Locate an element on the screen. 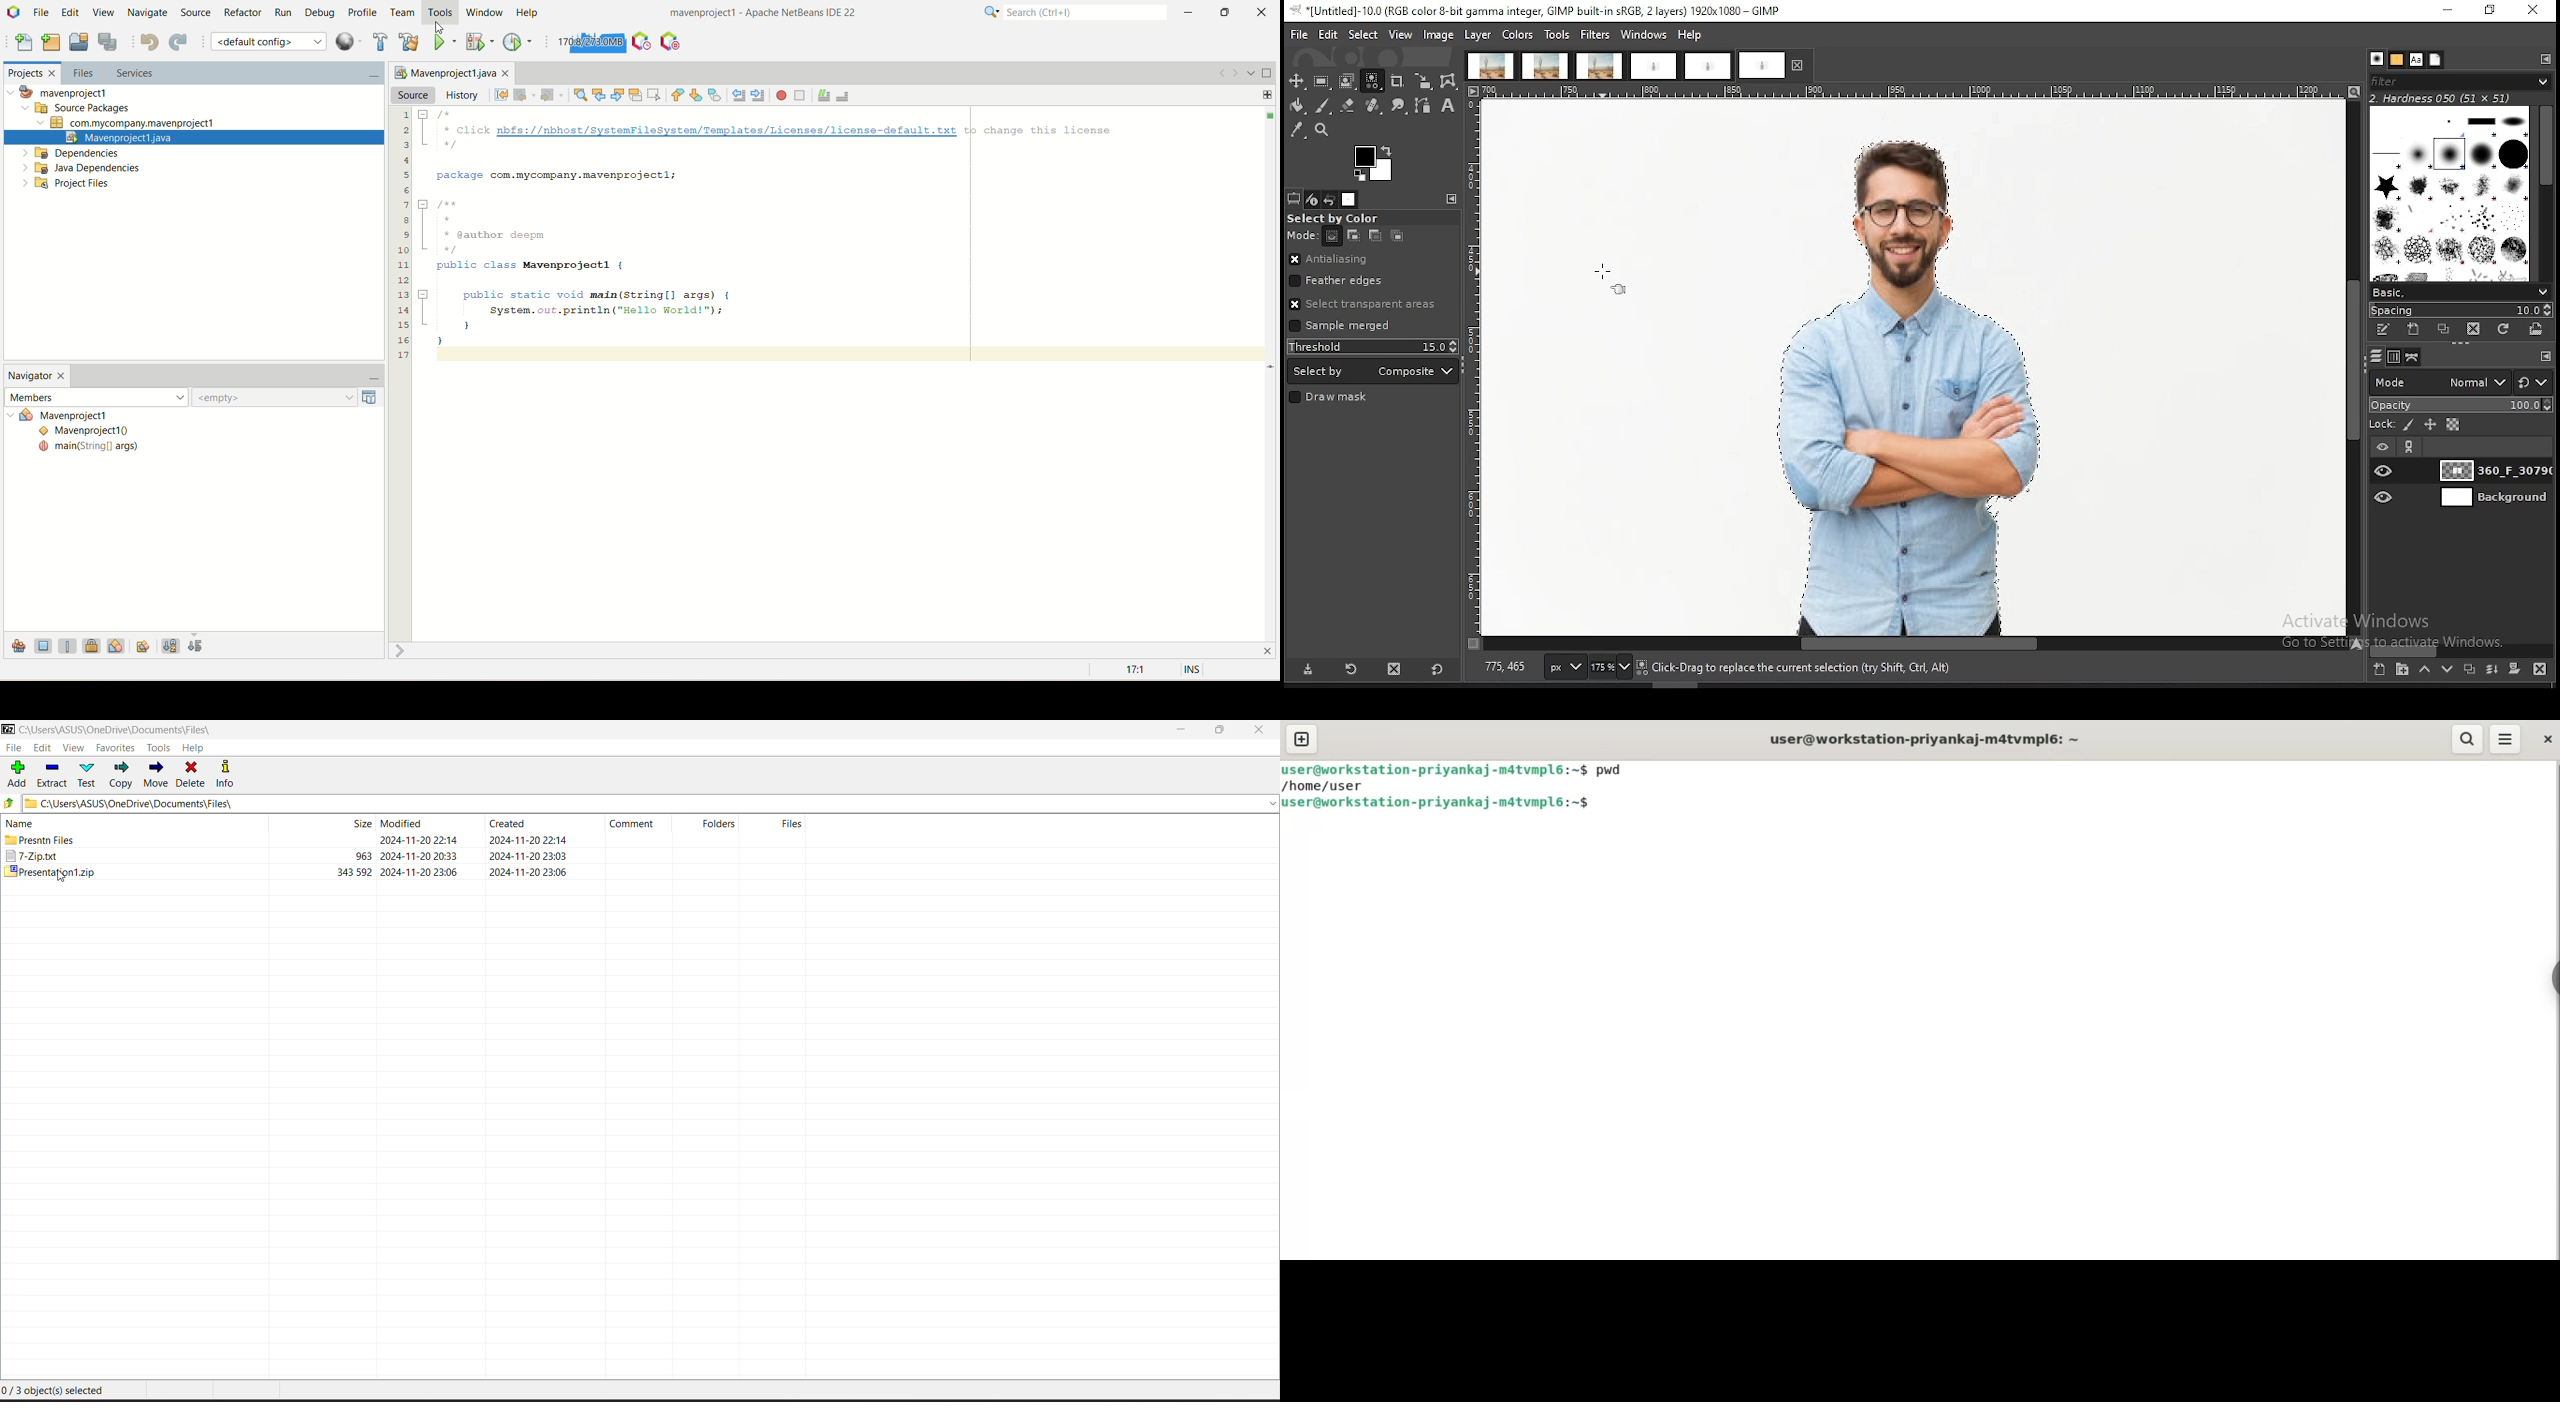 The image size is (2576, 1428). restore is located at coordinates (2492, 12).